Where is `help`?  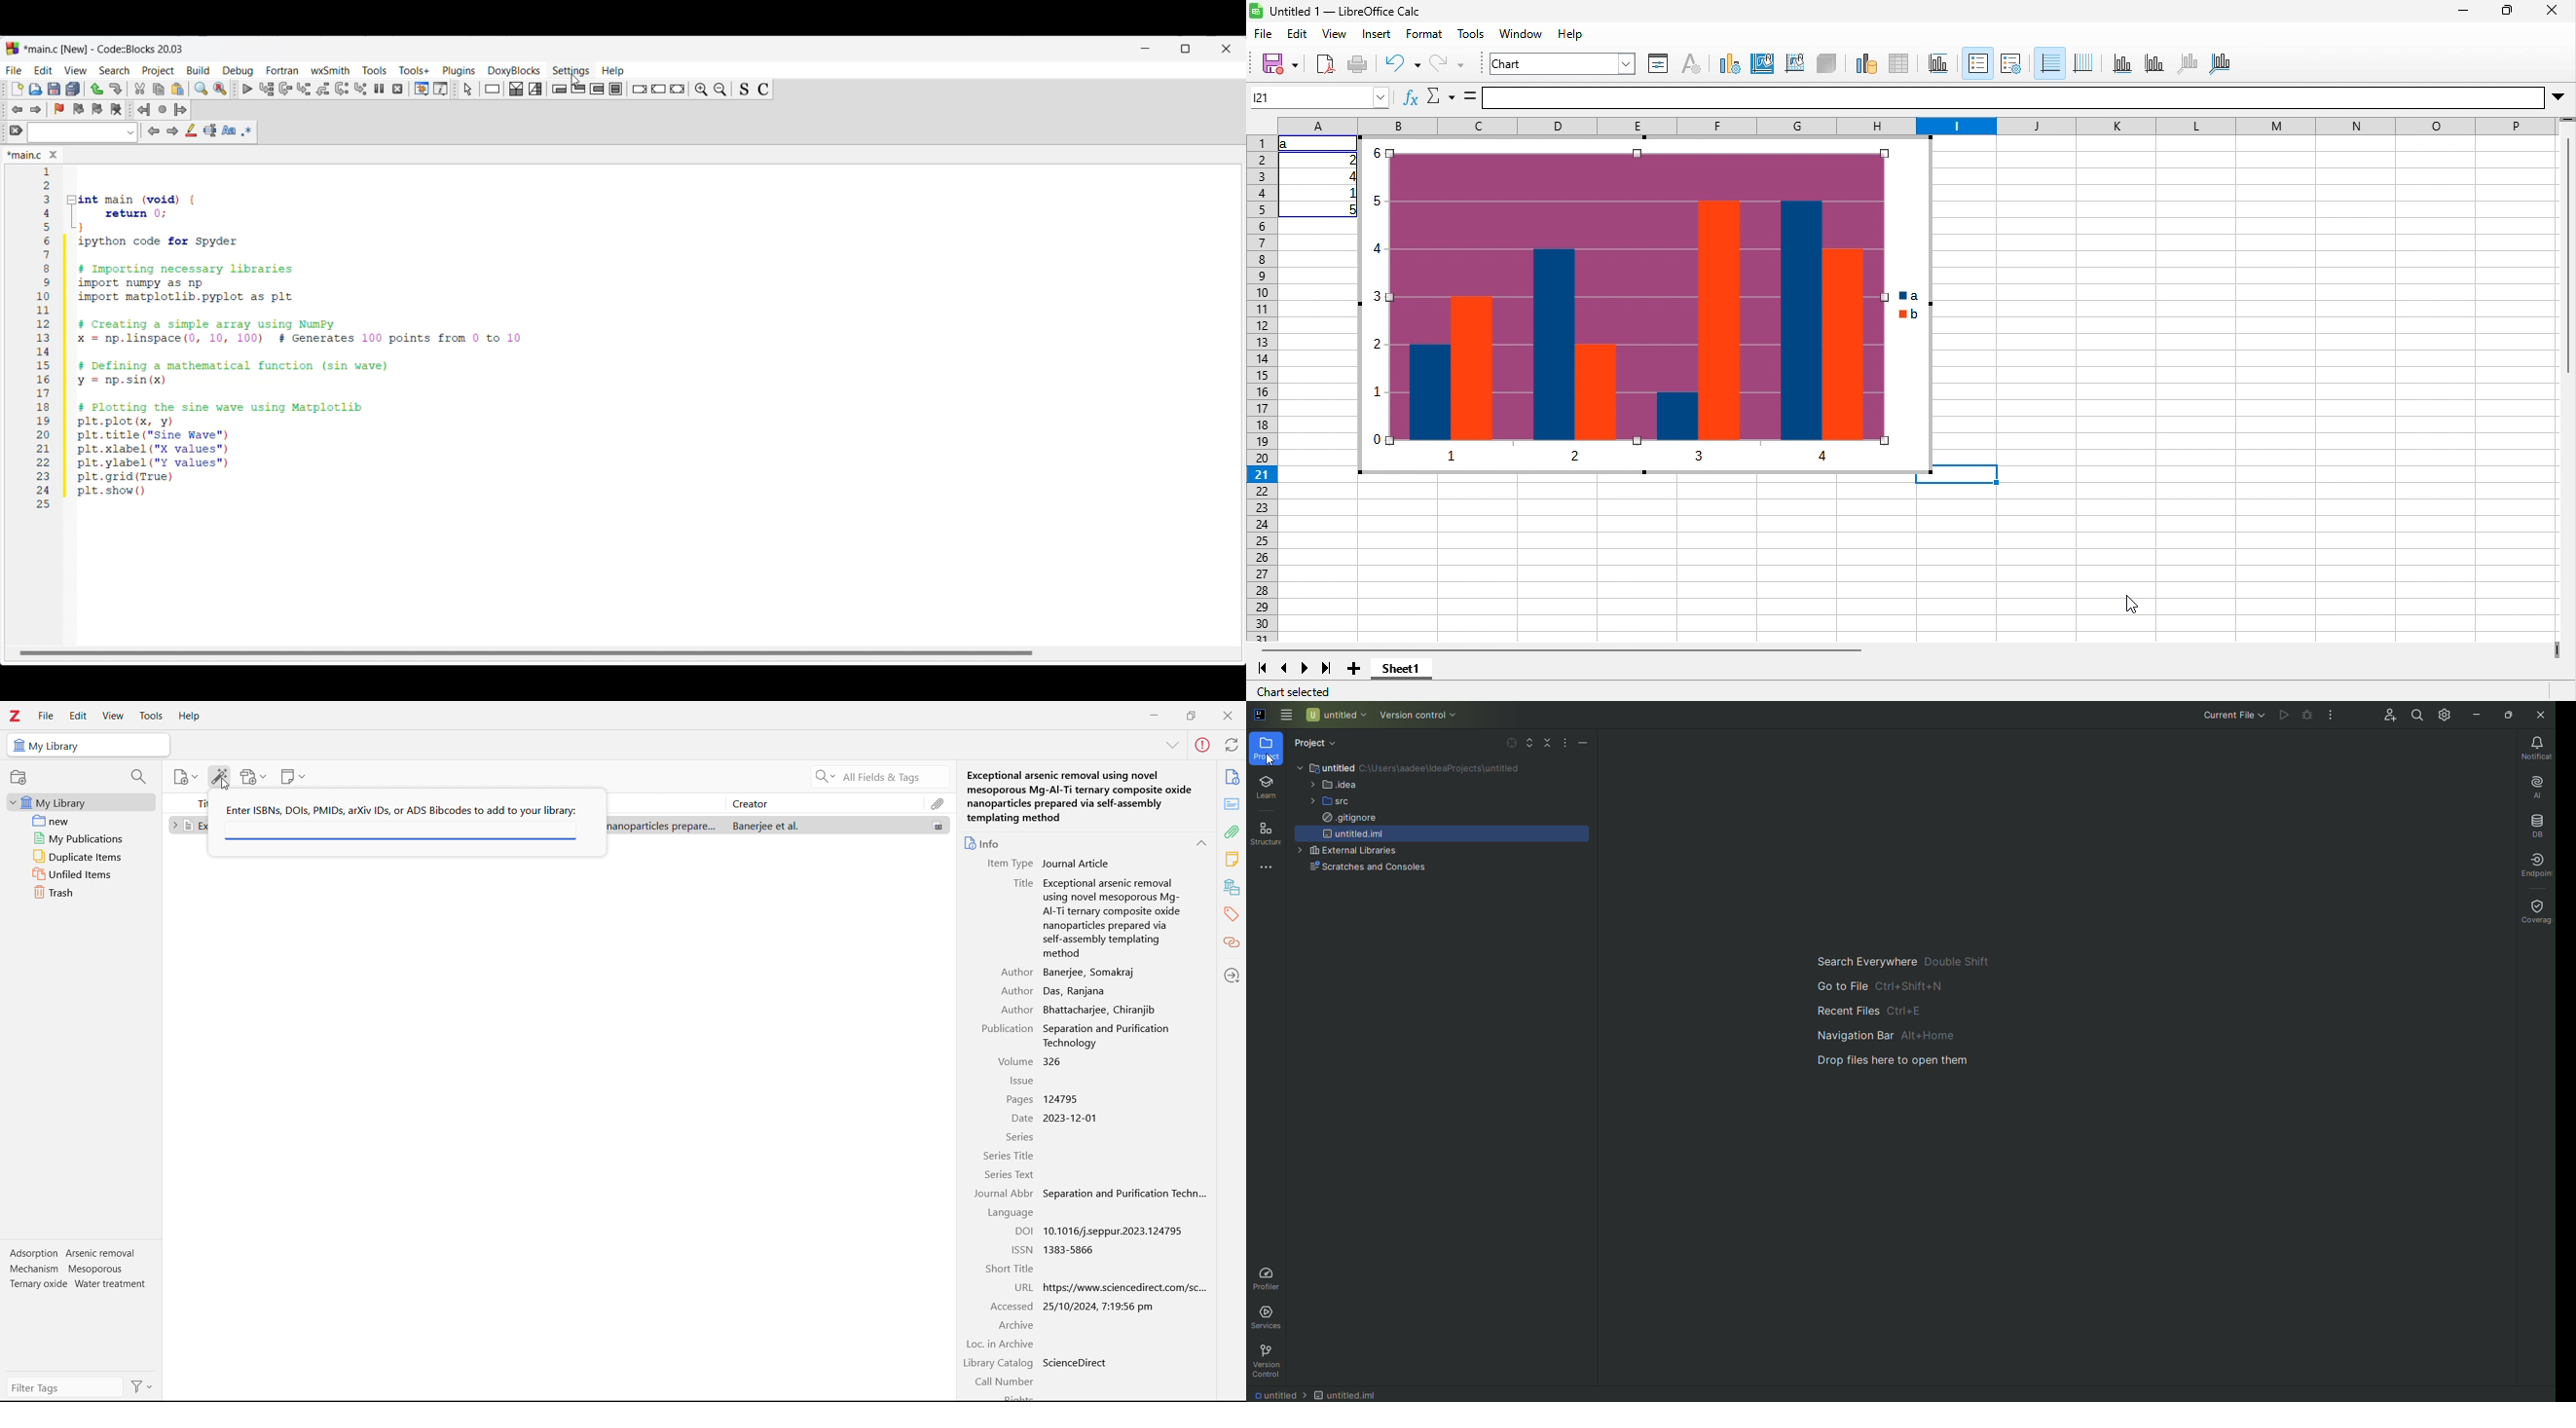 help is located at coordinates (1570, 33).